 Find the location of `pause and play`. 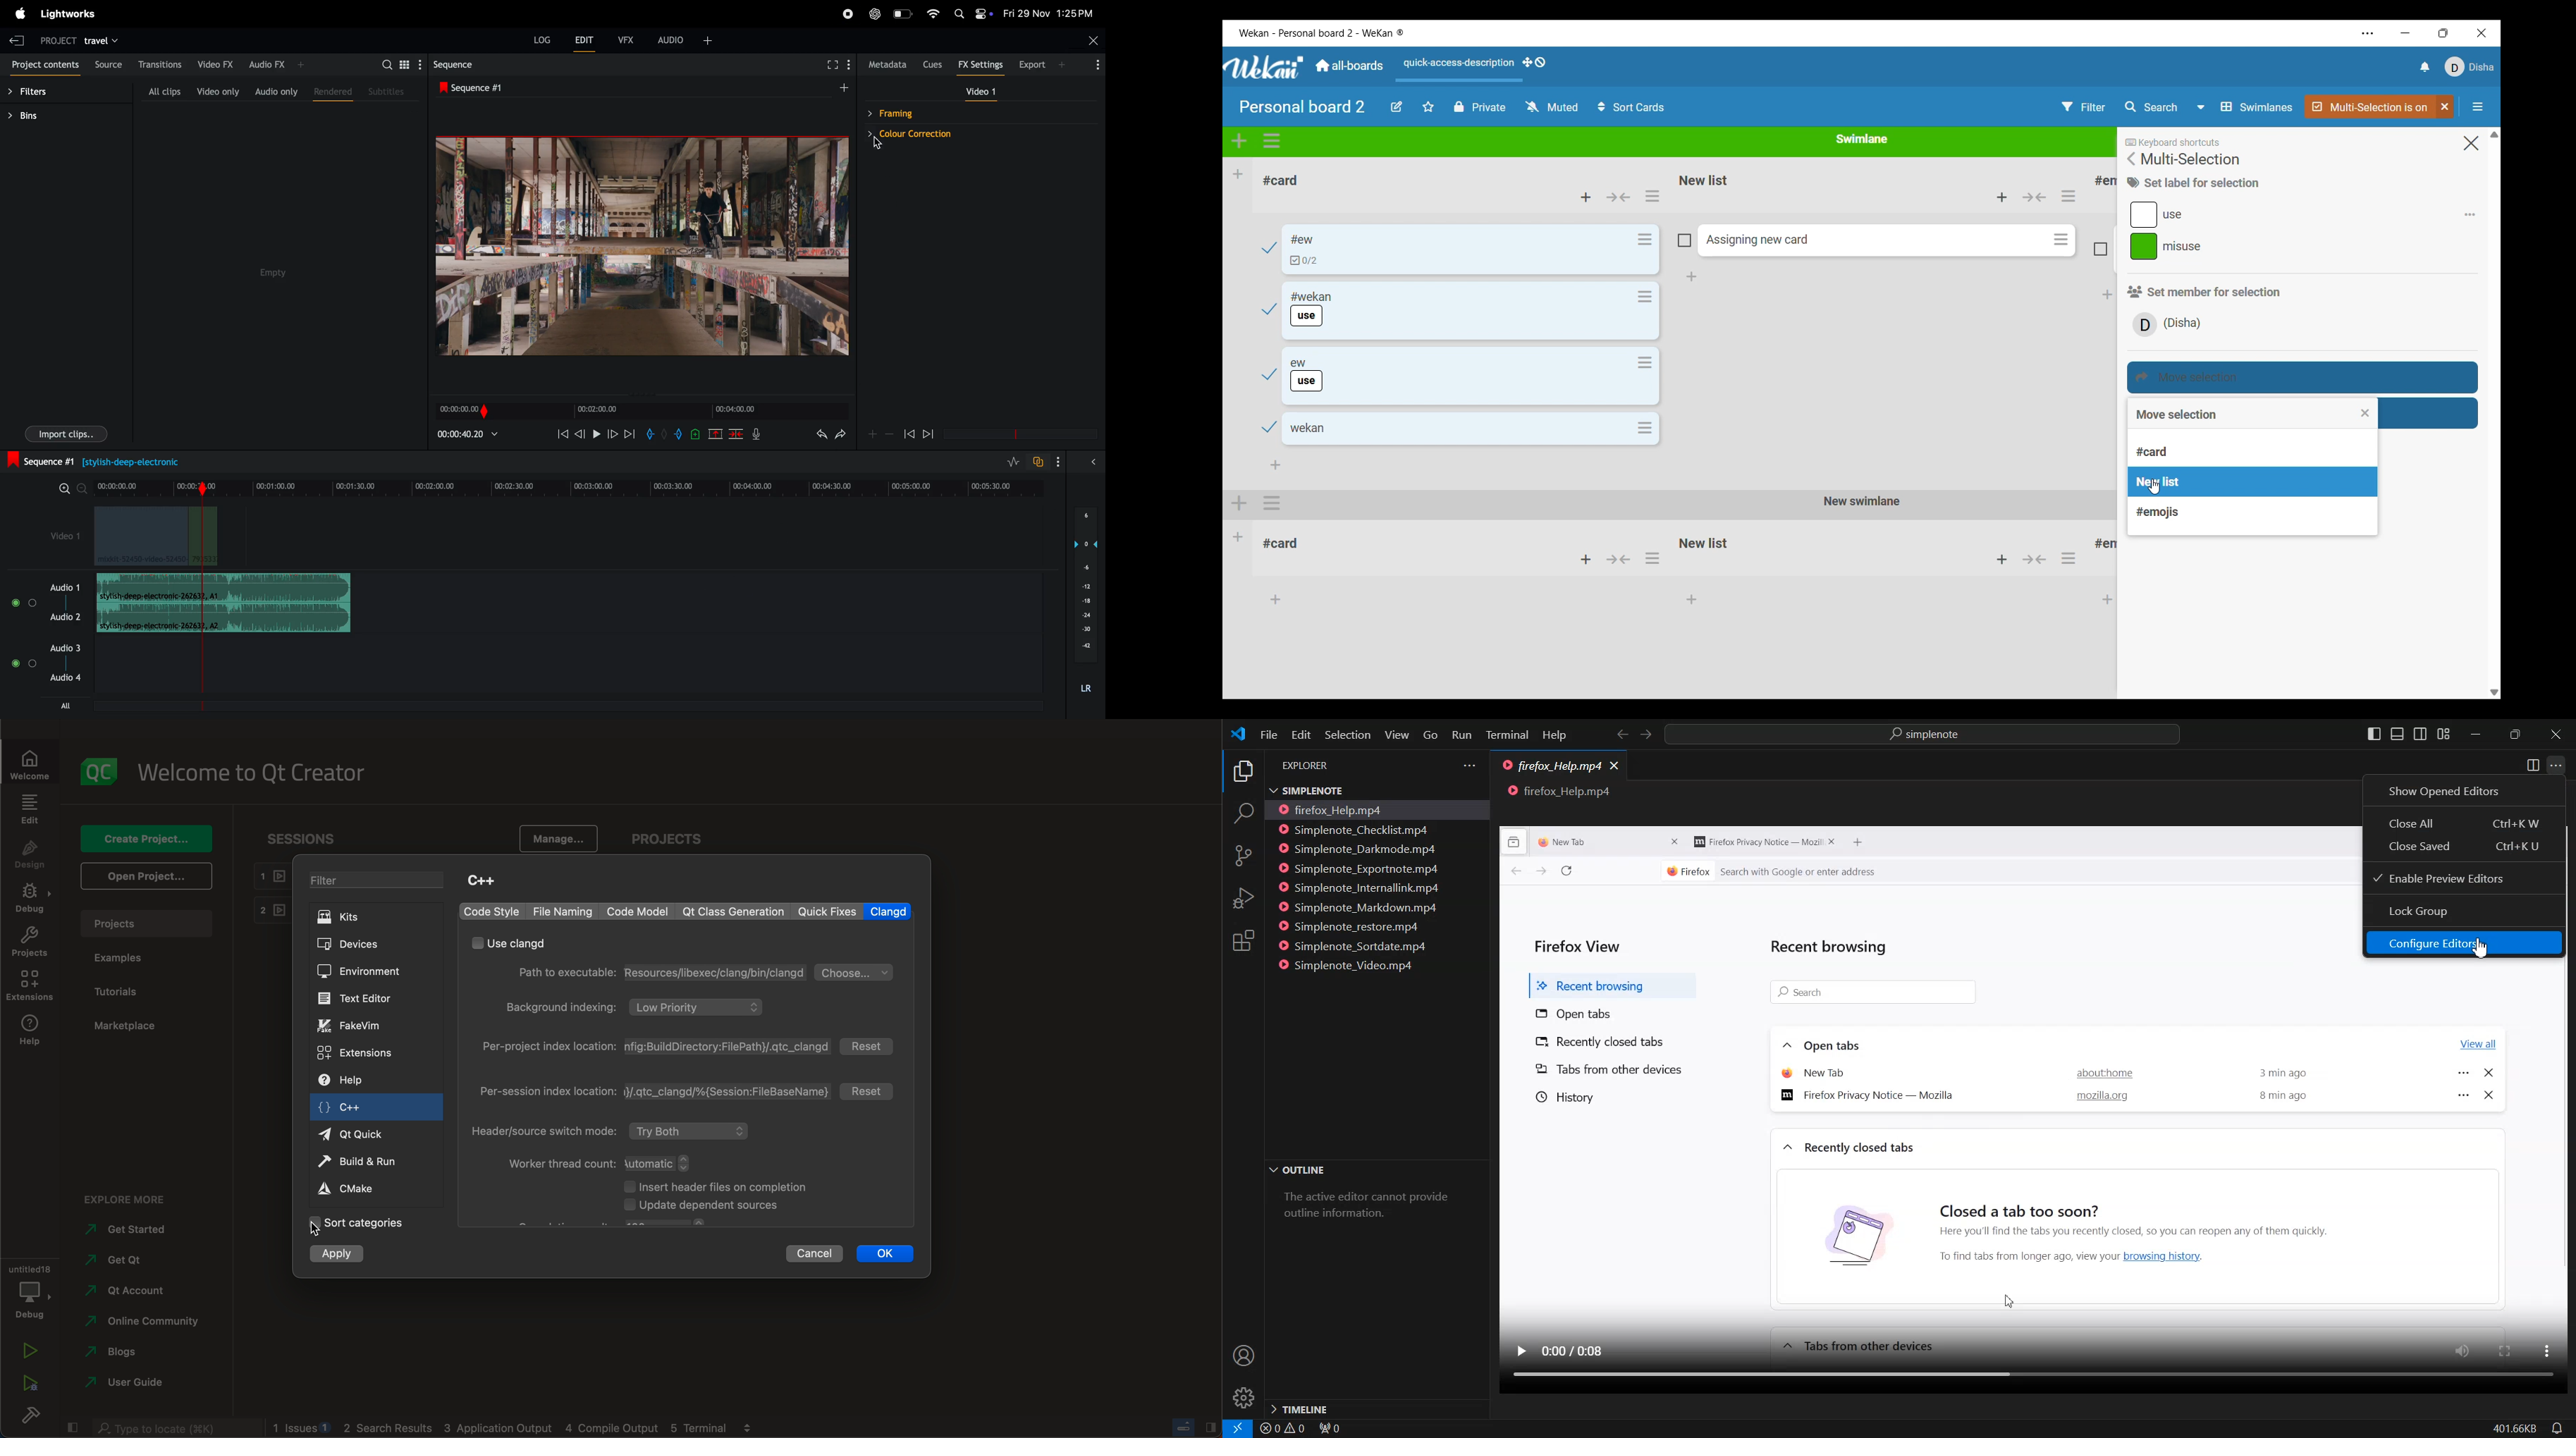

pause and play is located at coordinates (599, 434).